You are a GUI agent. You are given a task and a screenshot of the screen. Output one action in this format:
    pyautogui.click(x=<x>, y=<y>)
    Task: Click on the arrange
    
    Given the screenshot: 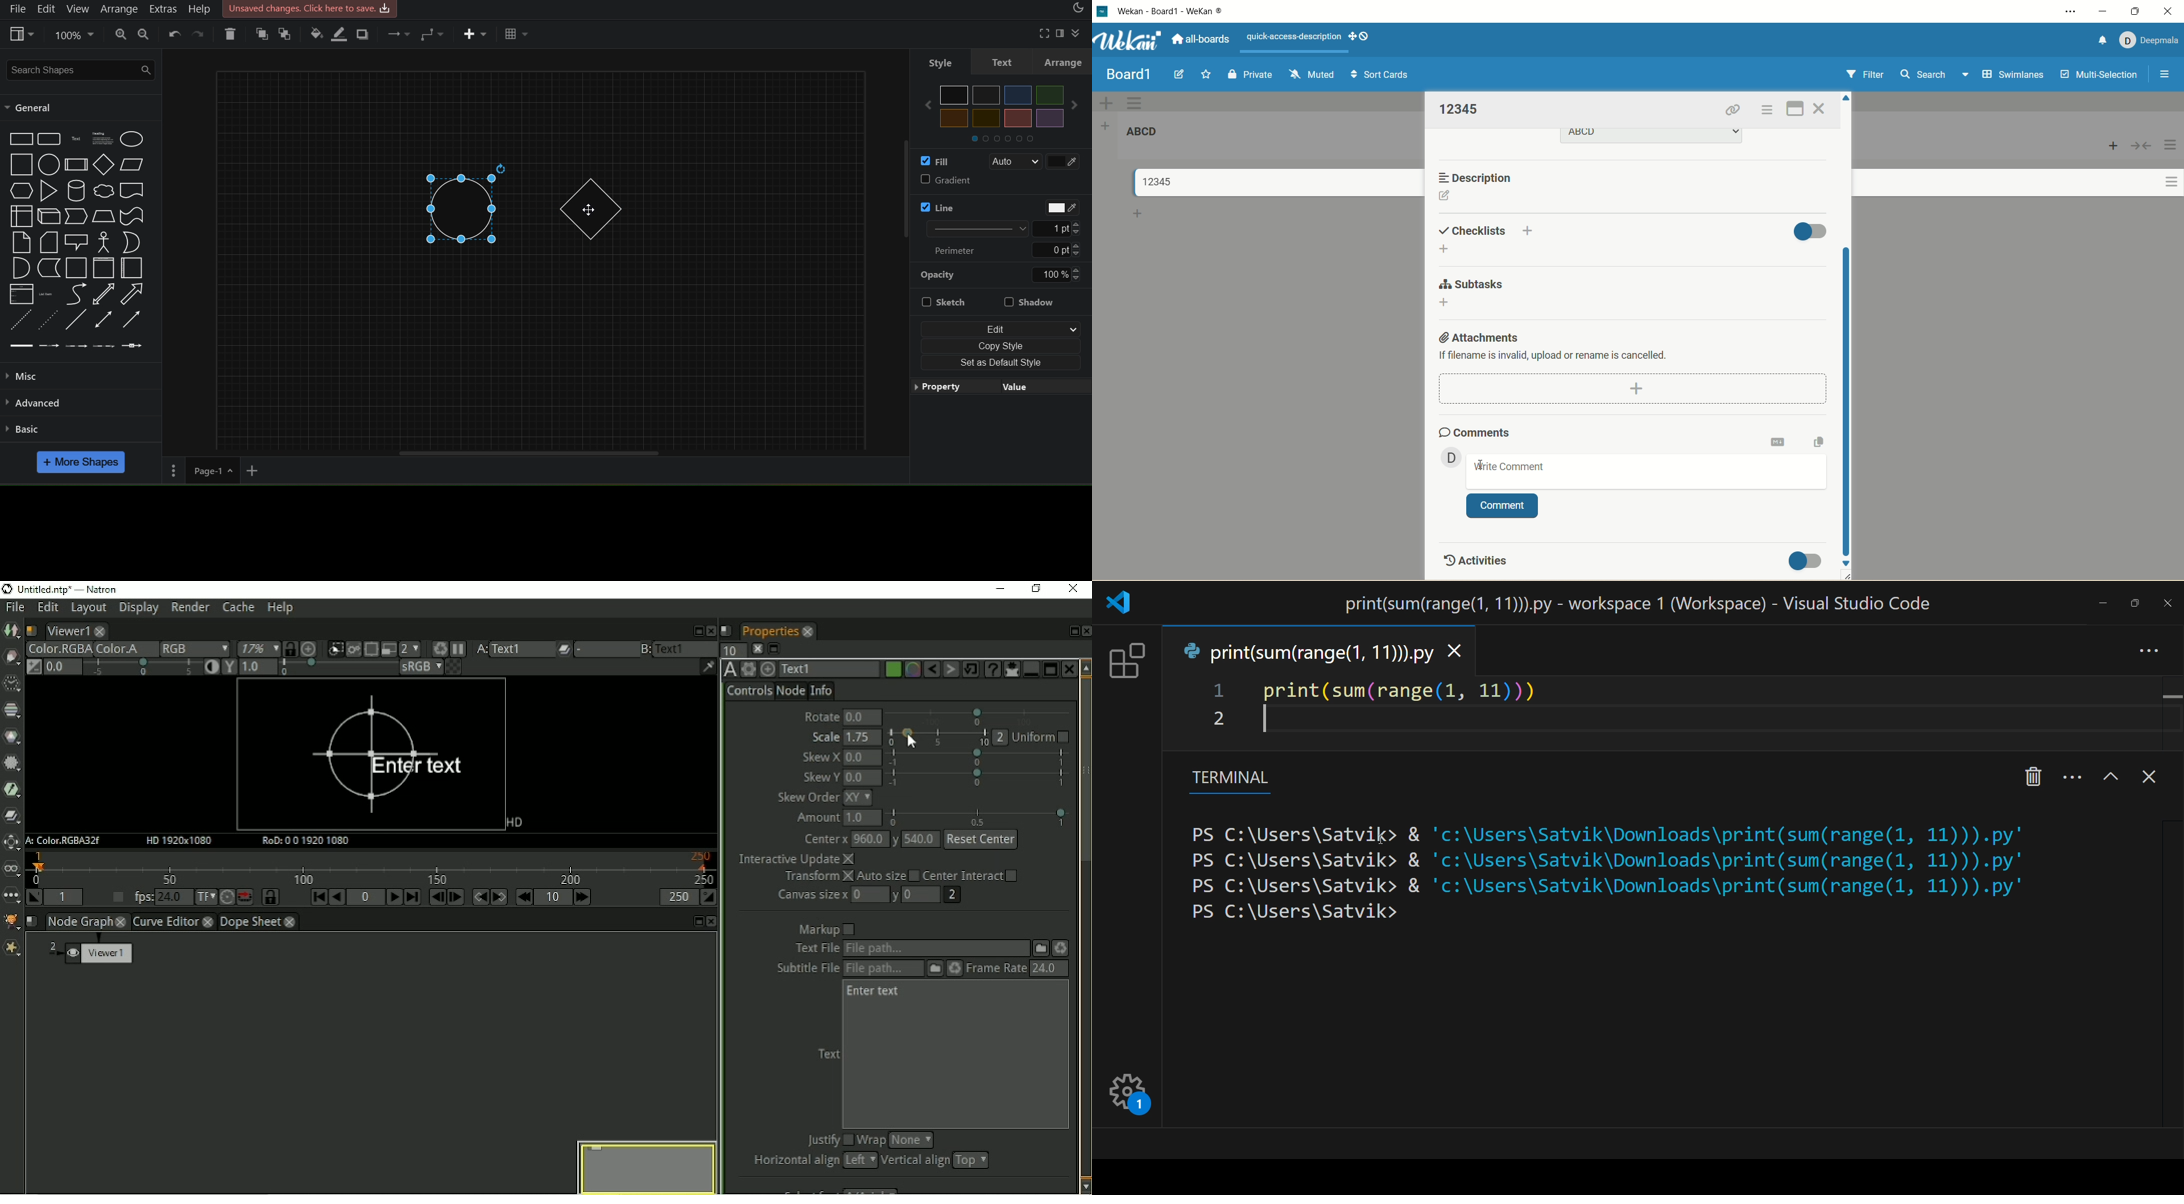 What is the action you would take?
    pyautogui.click(x=1059, y=62)
    